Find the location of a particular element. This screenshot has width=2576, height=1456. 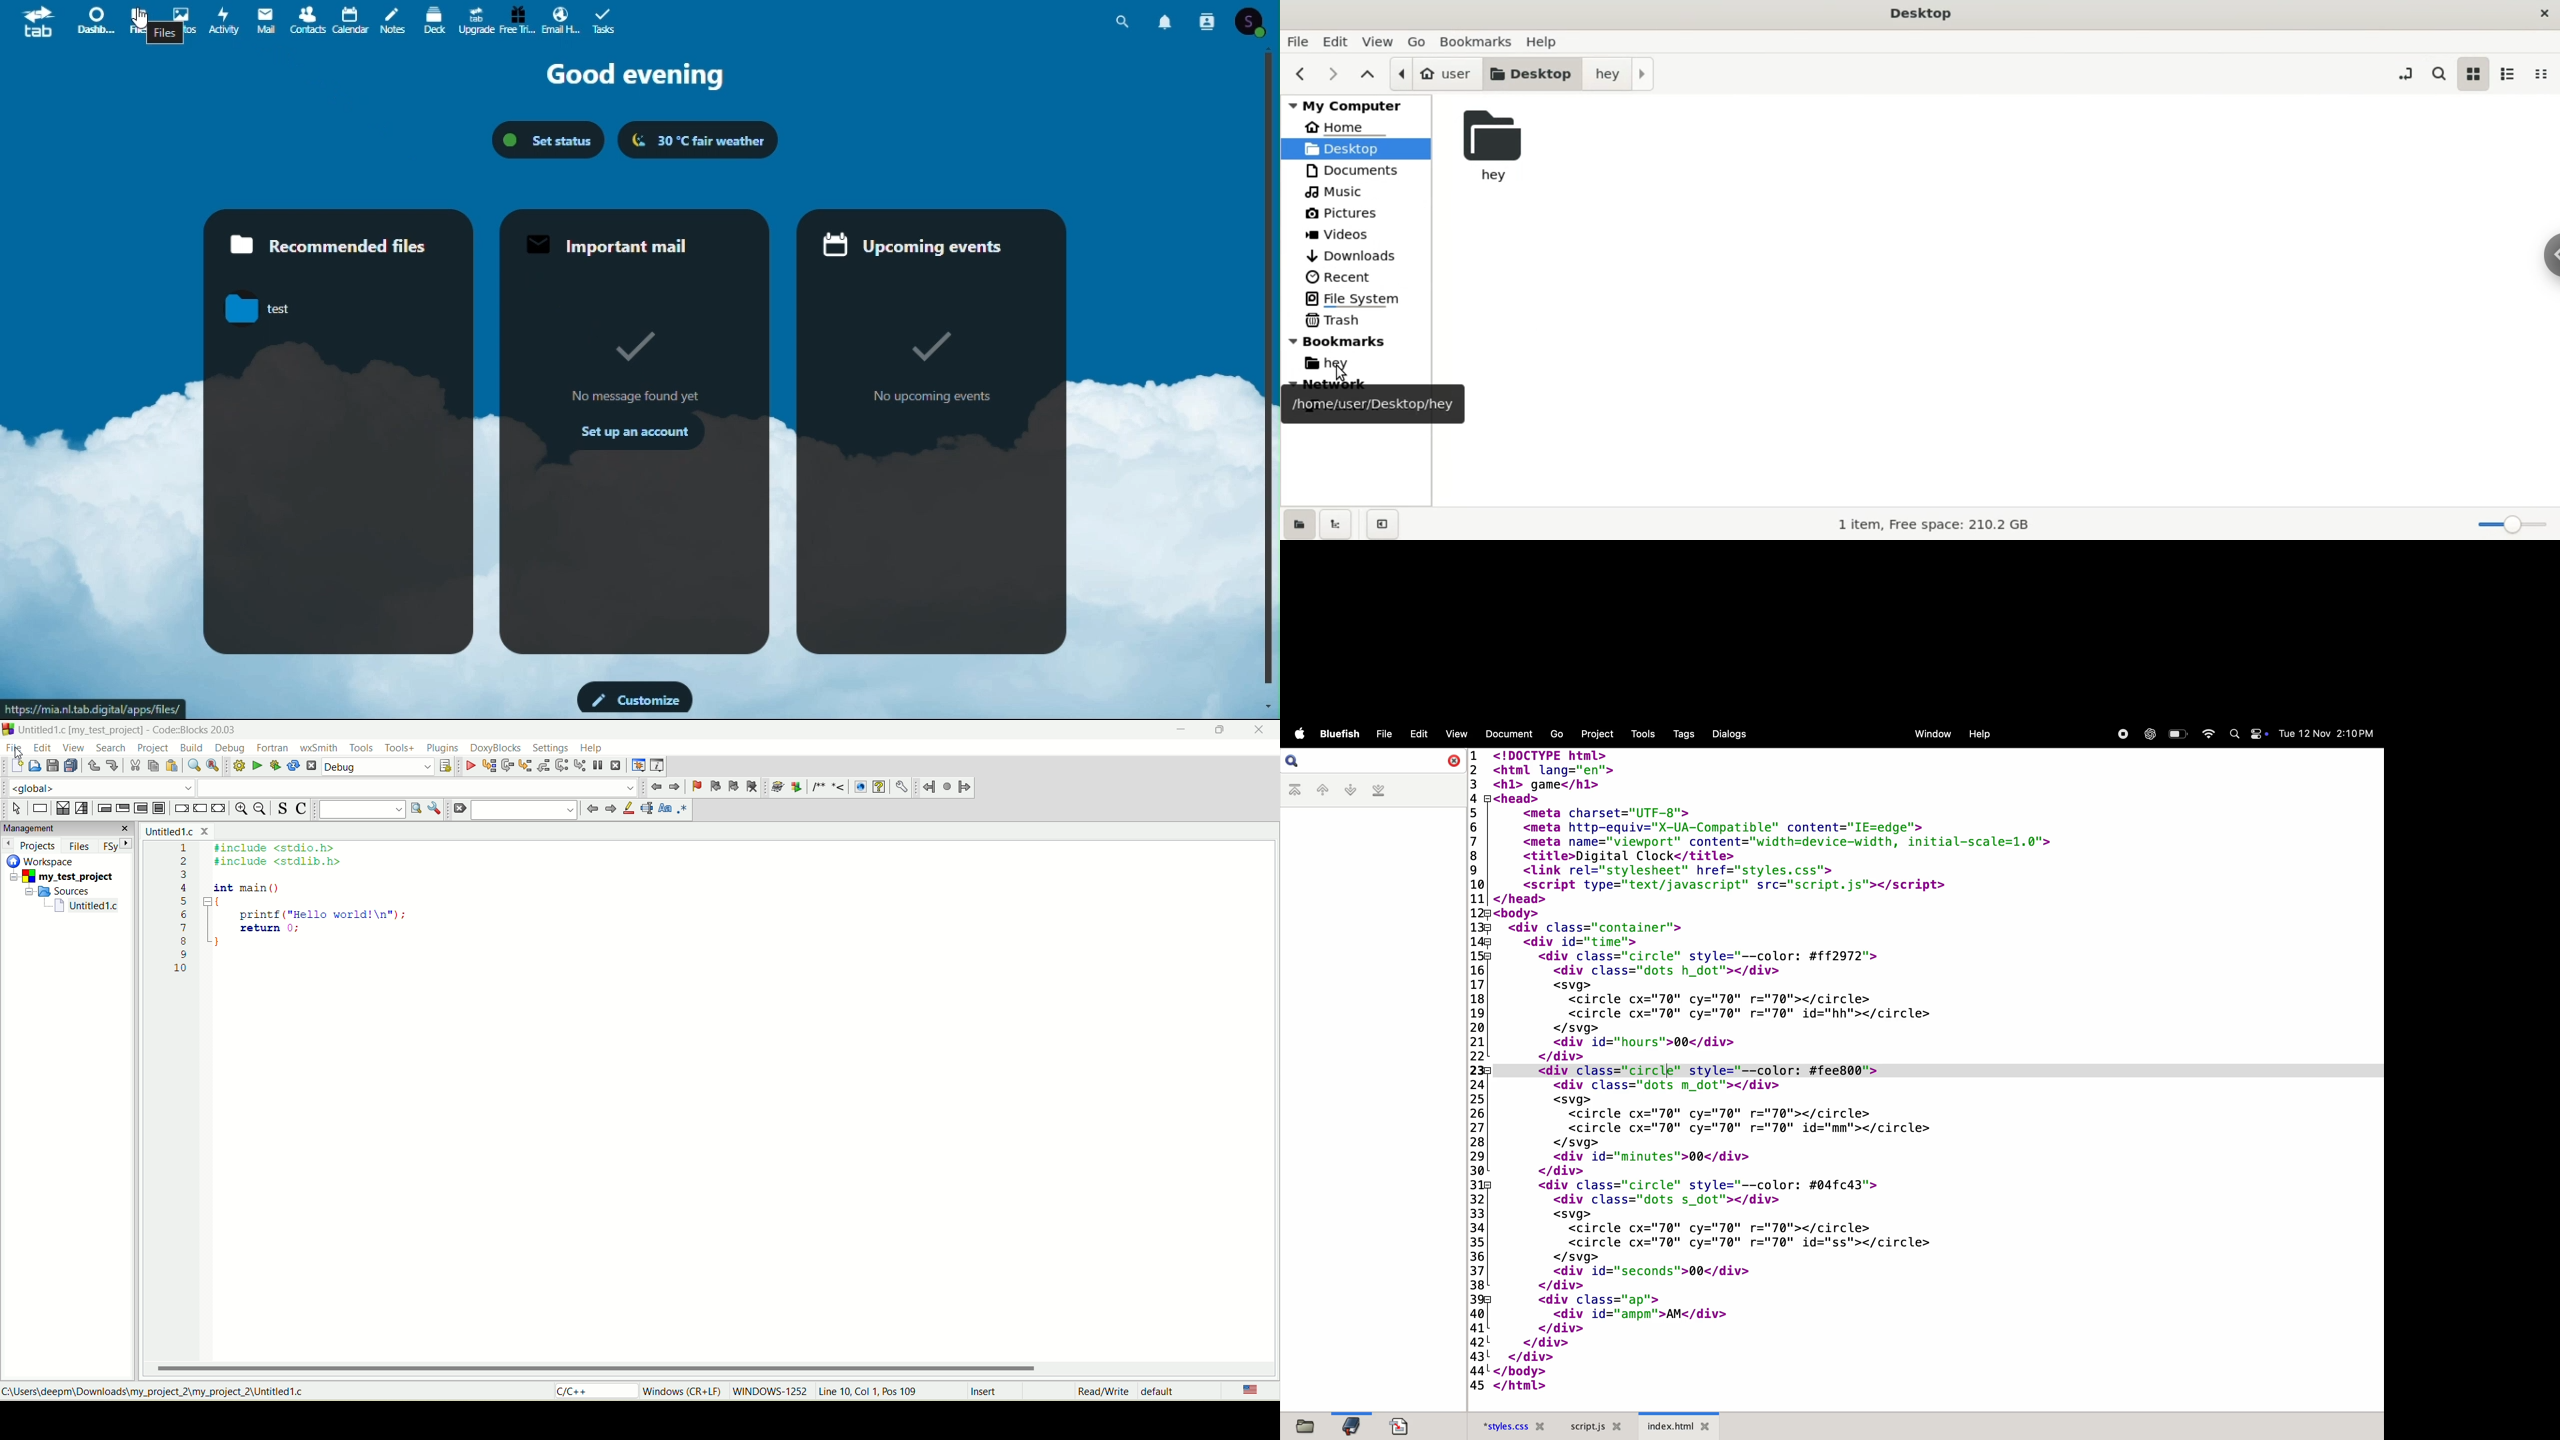

next line is located at coordinates (506, 766).